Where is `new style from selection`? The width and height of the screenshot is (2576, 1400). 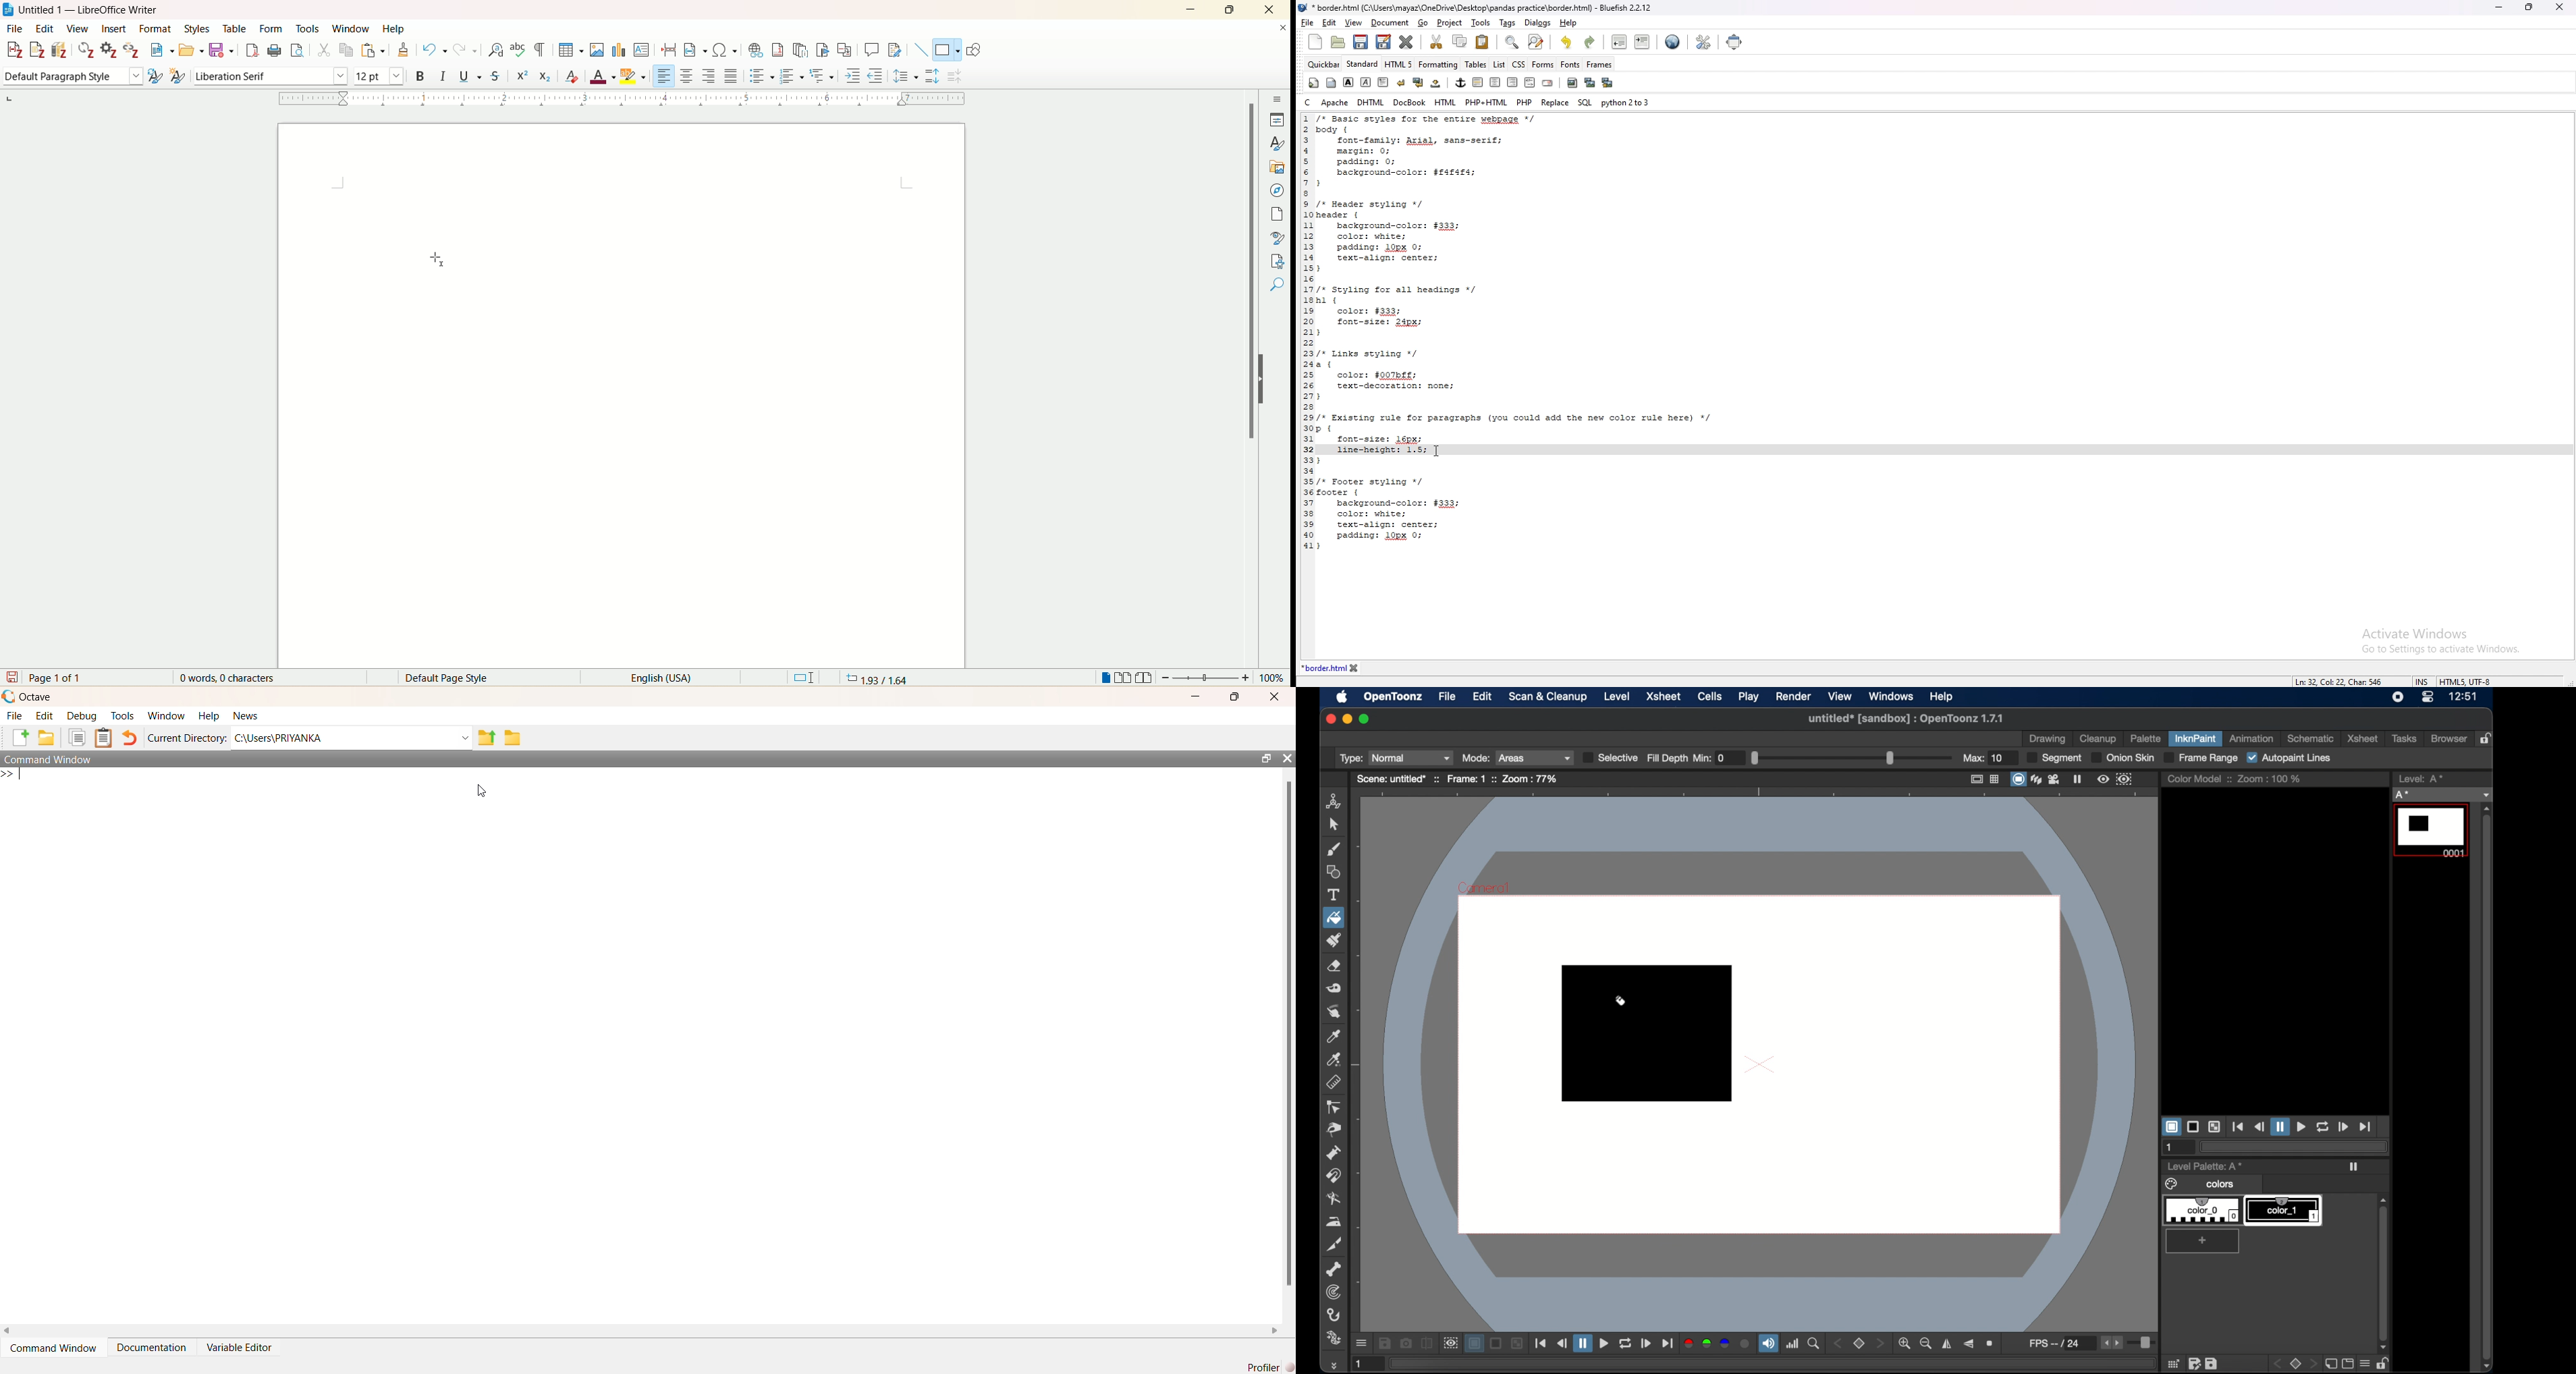 new style from selection is located at coordinates (177, 75).